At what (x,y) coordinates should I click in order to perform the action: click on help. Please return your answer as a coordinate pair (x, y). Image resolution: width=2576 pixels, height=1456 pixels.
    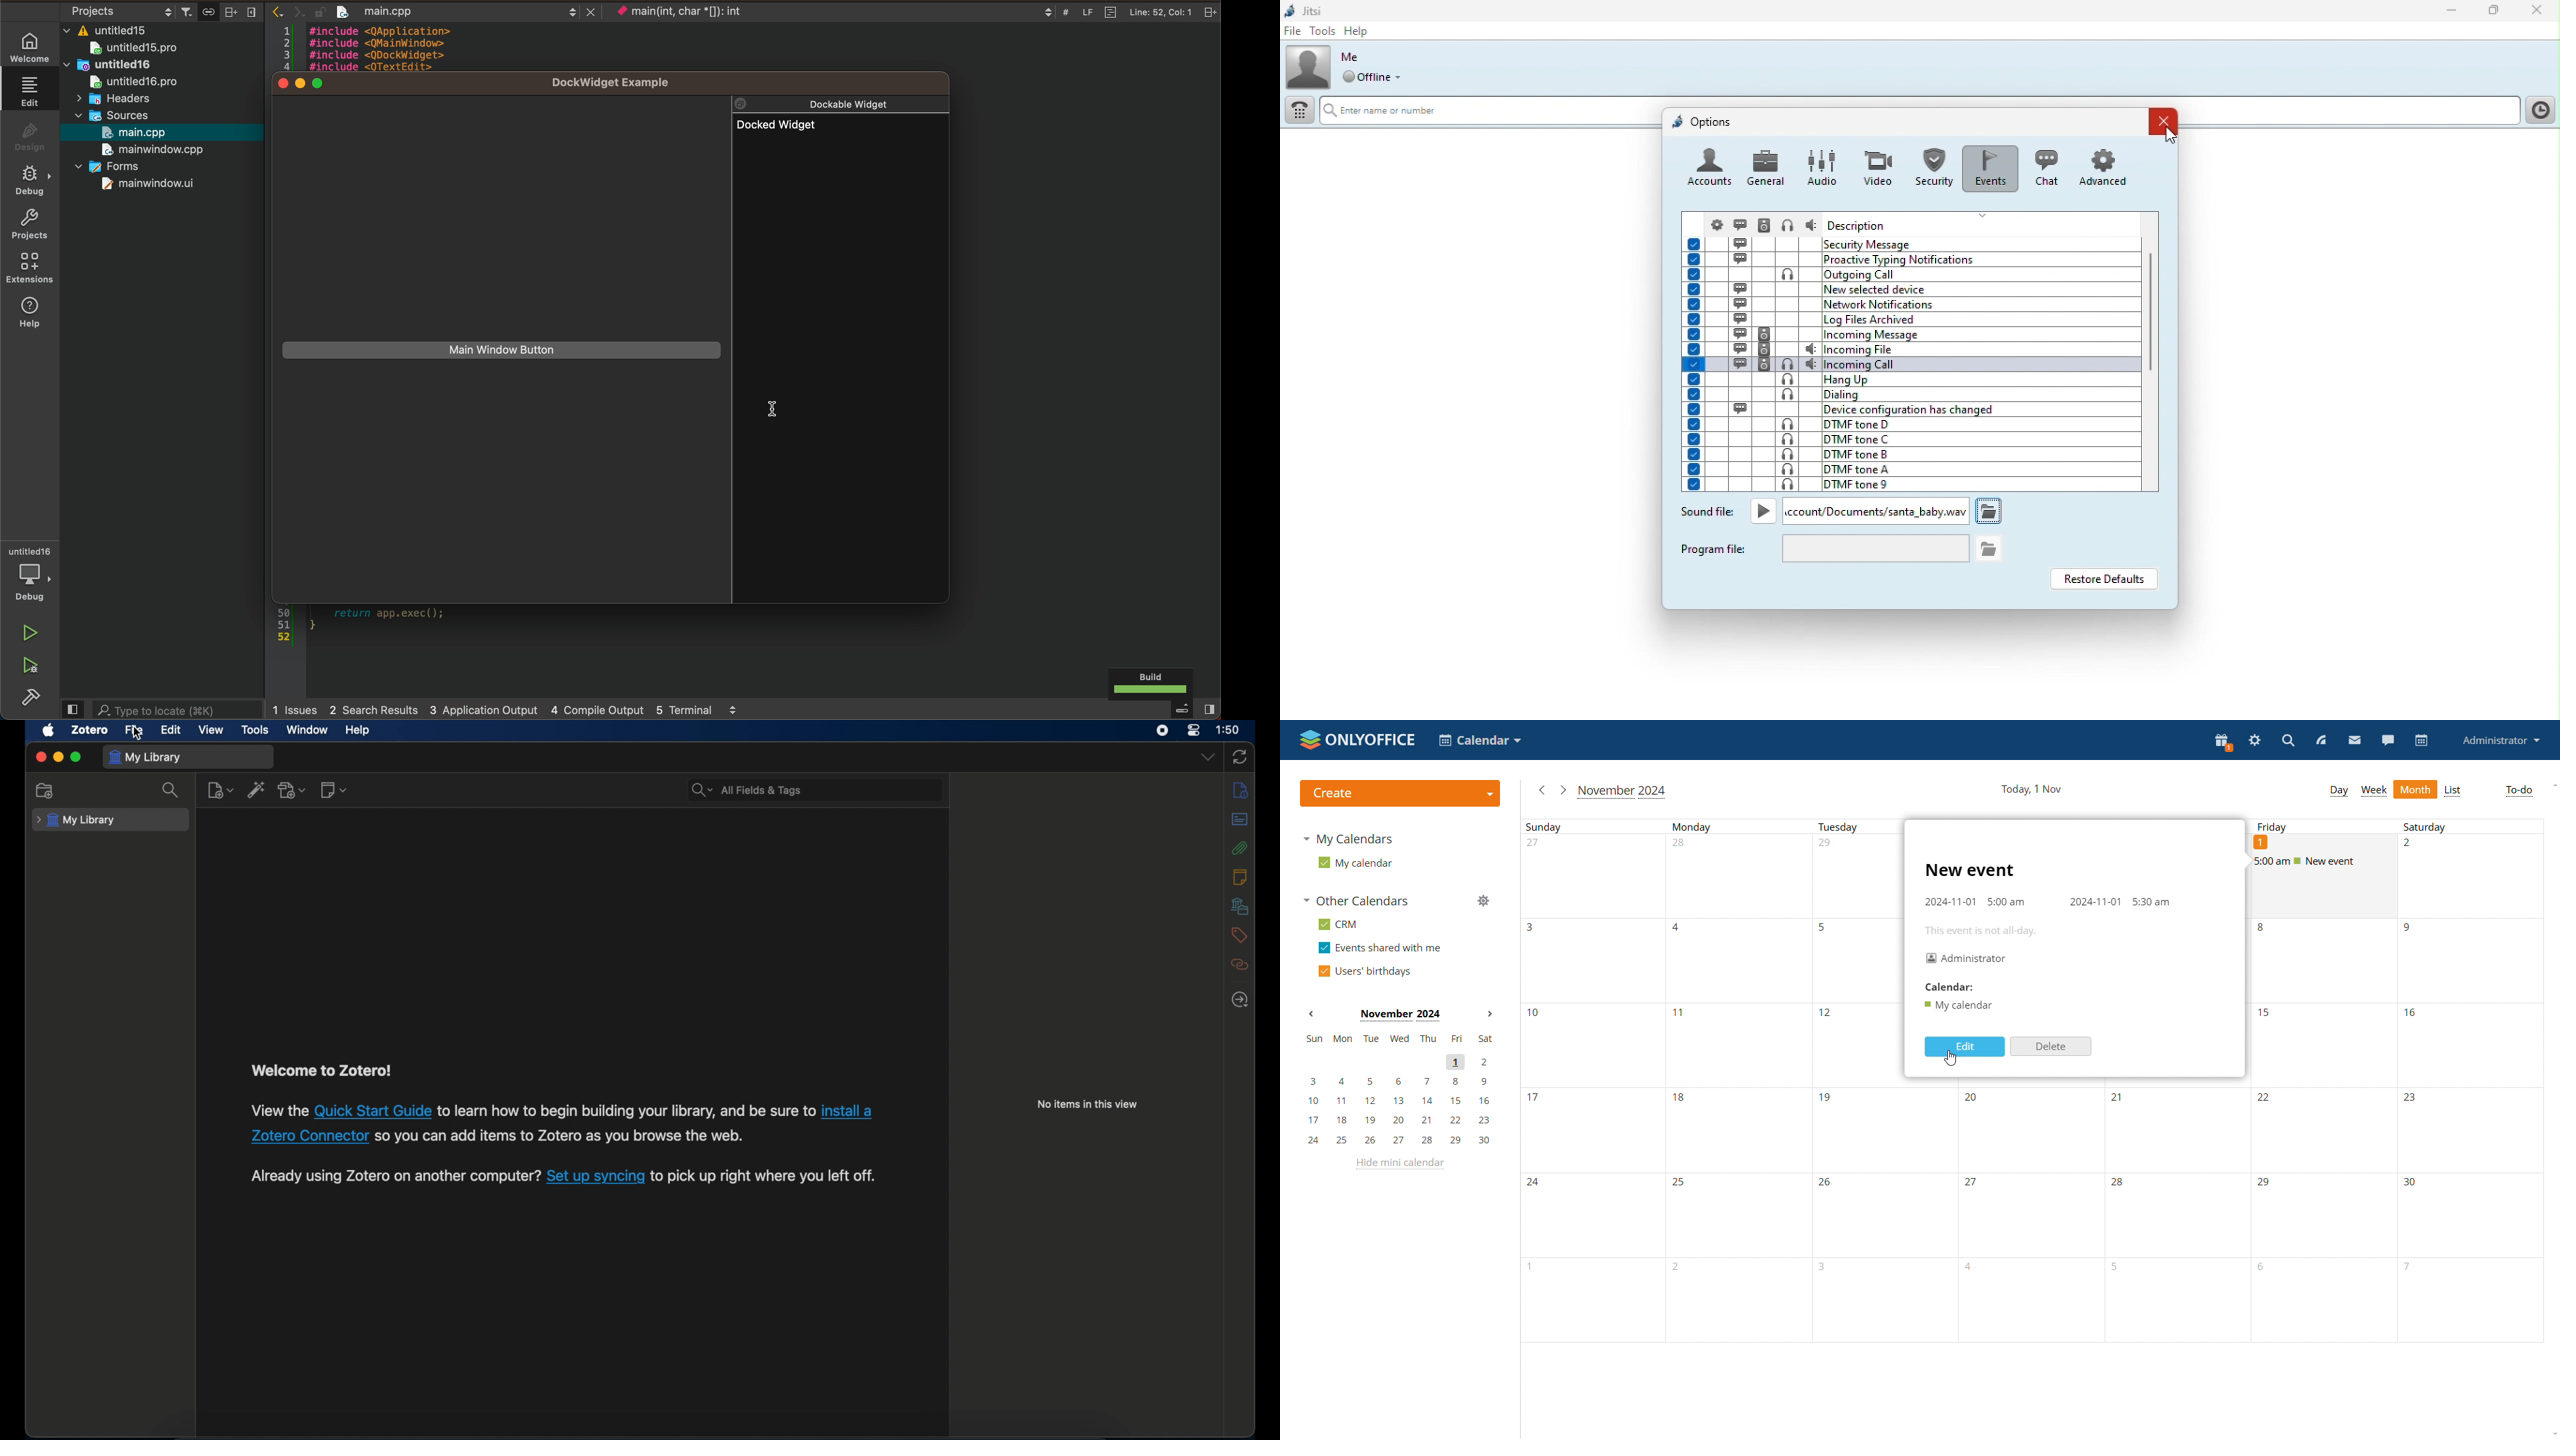
    Looking at the image, I should click on (359, 731).